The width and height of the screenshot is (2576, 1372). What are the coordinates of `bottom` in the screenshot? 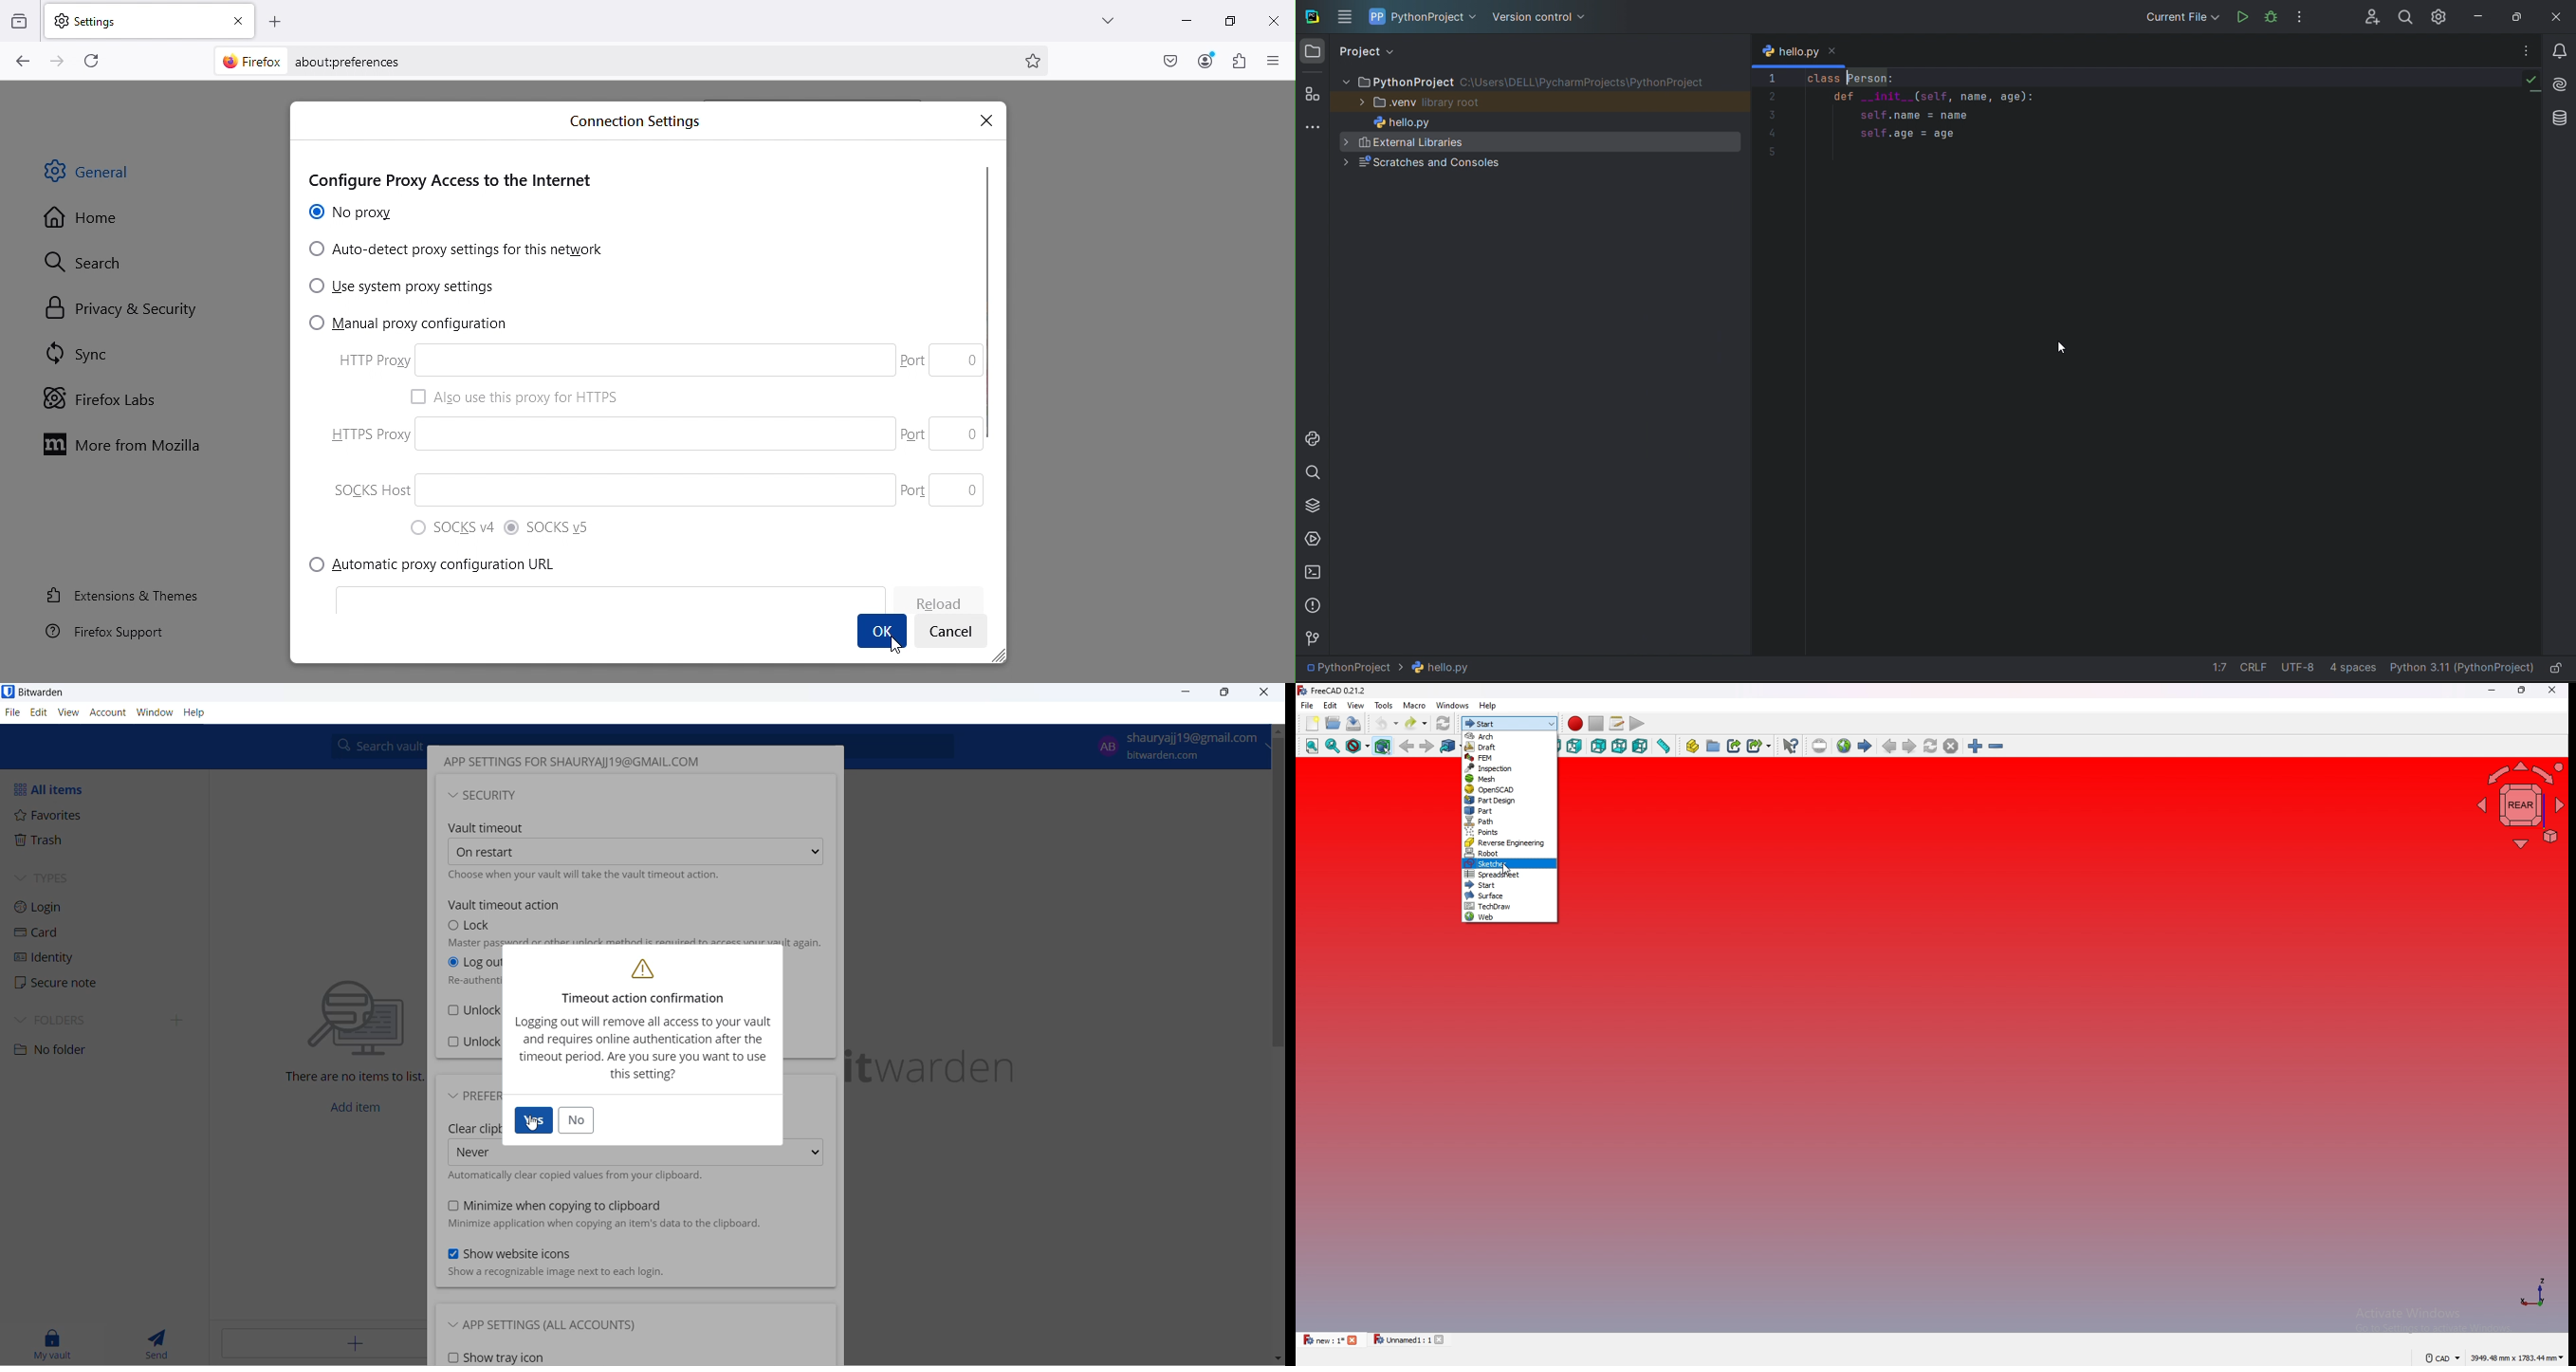 It's located at (1620, 746).